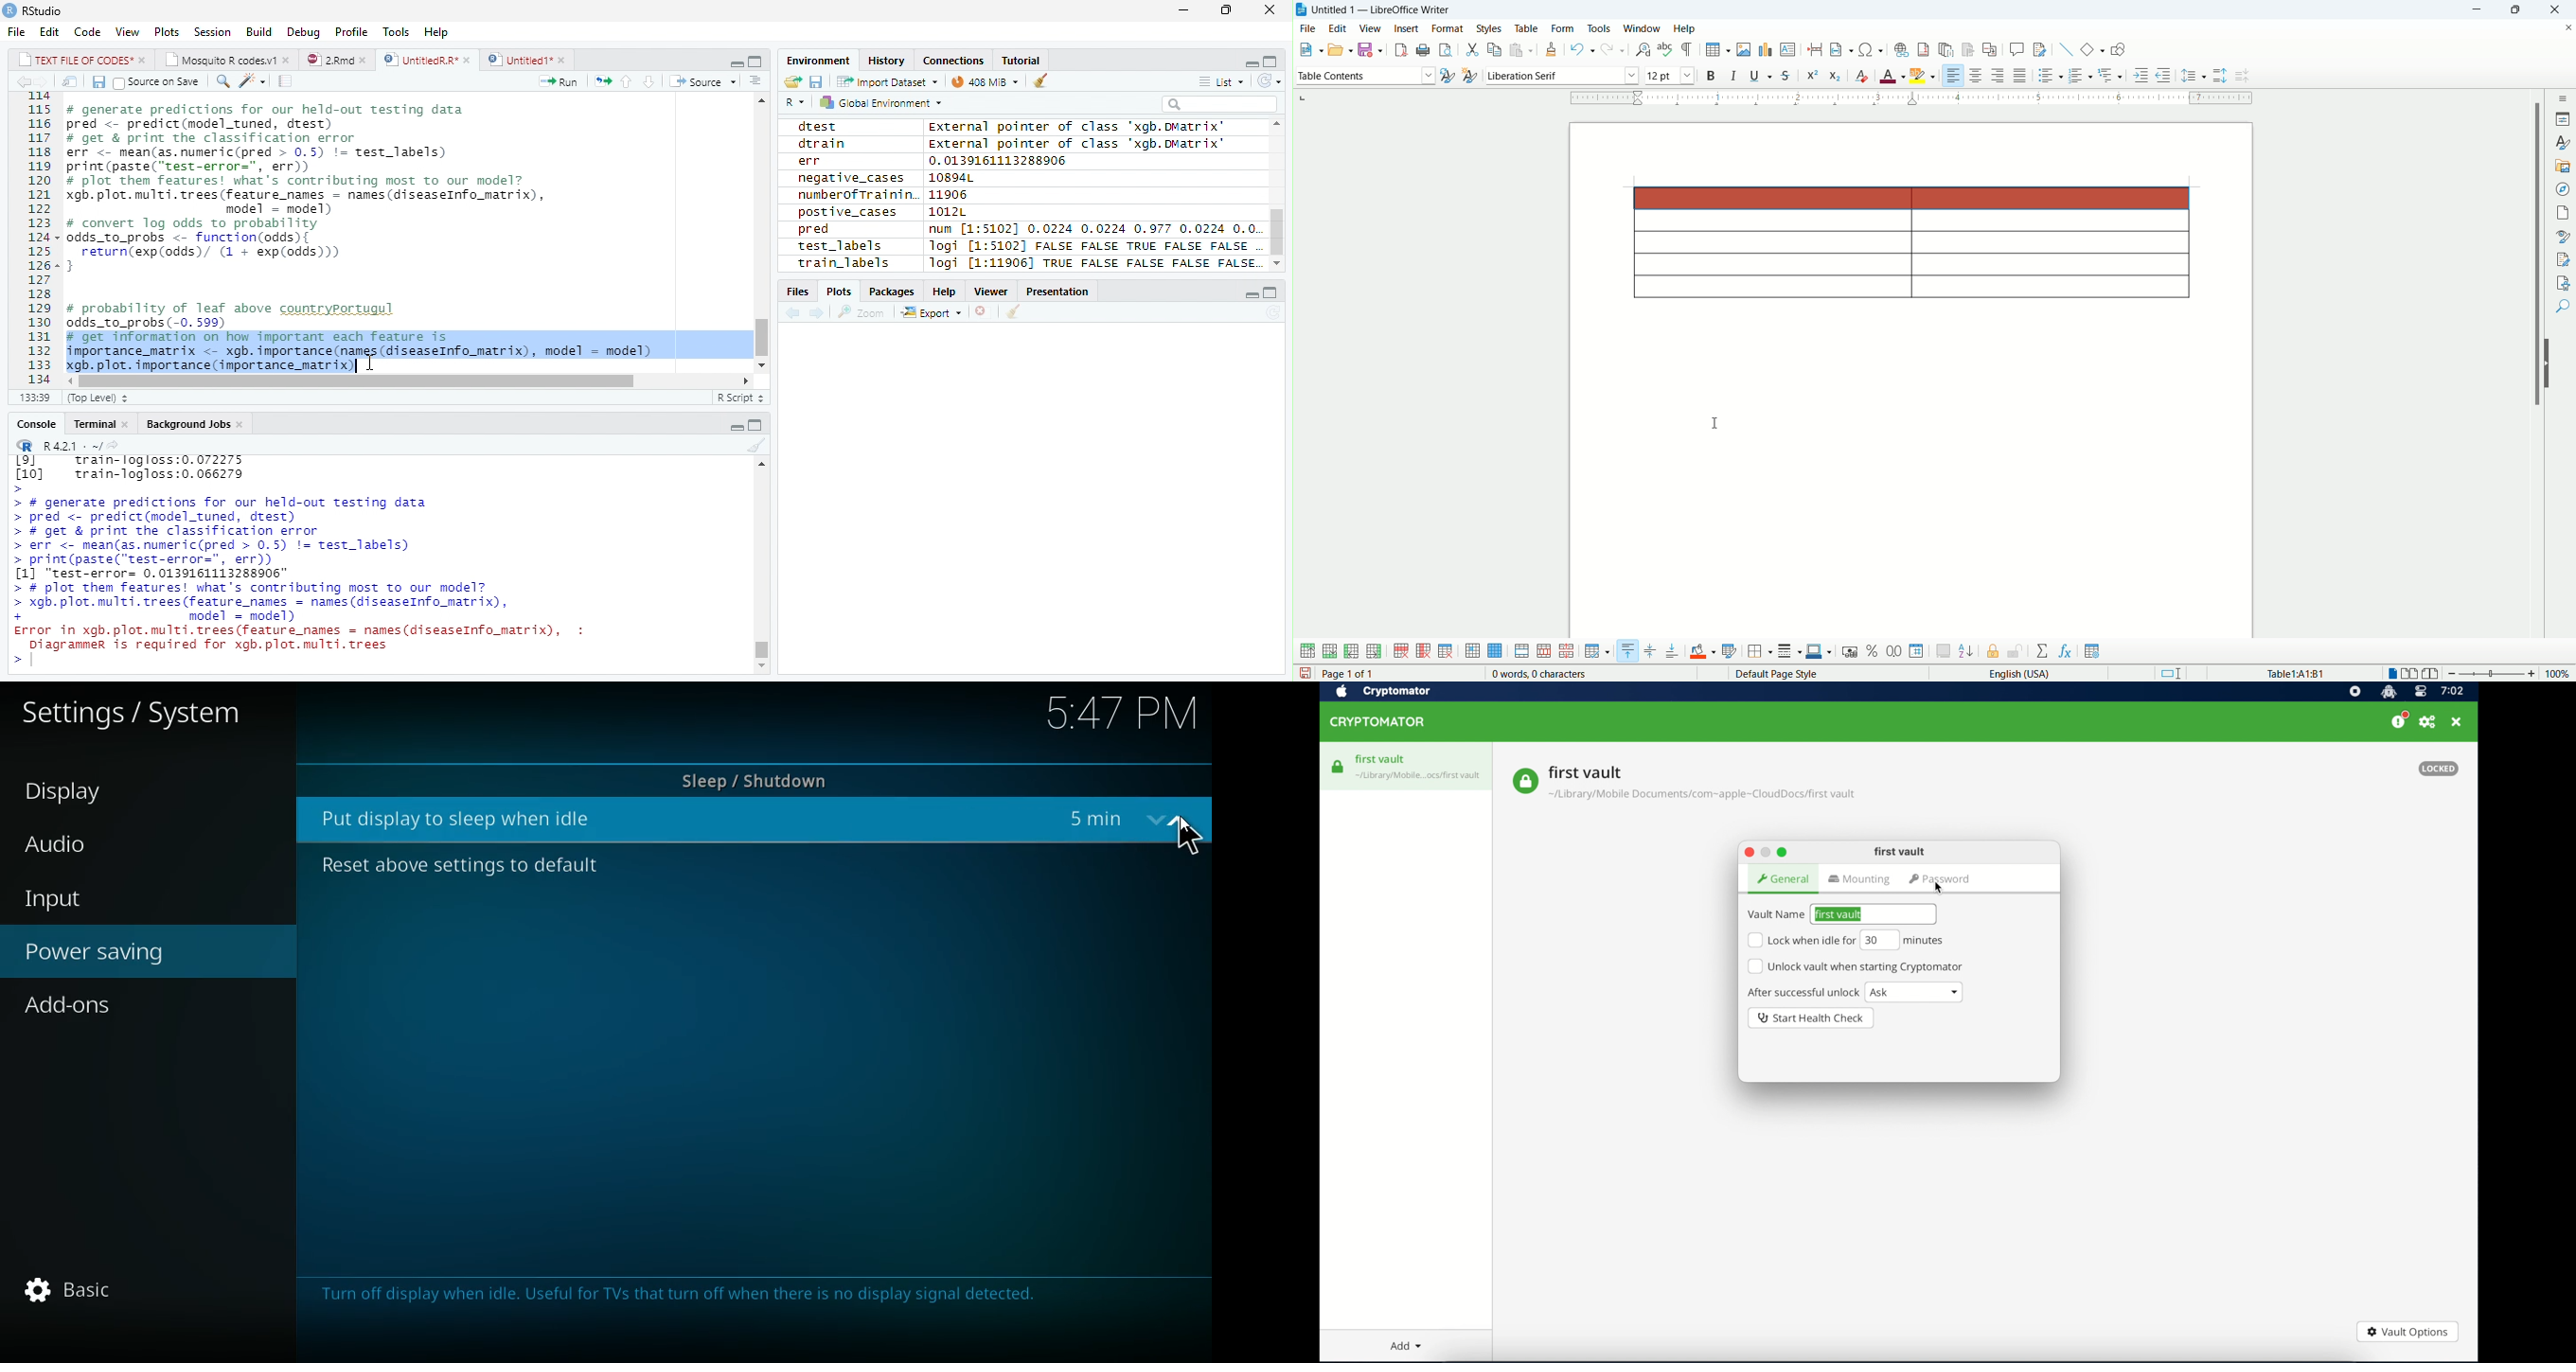 Image resolution: width=2576 pixels, height=1372 pixels. What do you see at coordinates (408, 382) in the screenshot?
I see `Scroll` at bounding box center [408, 382].